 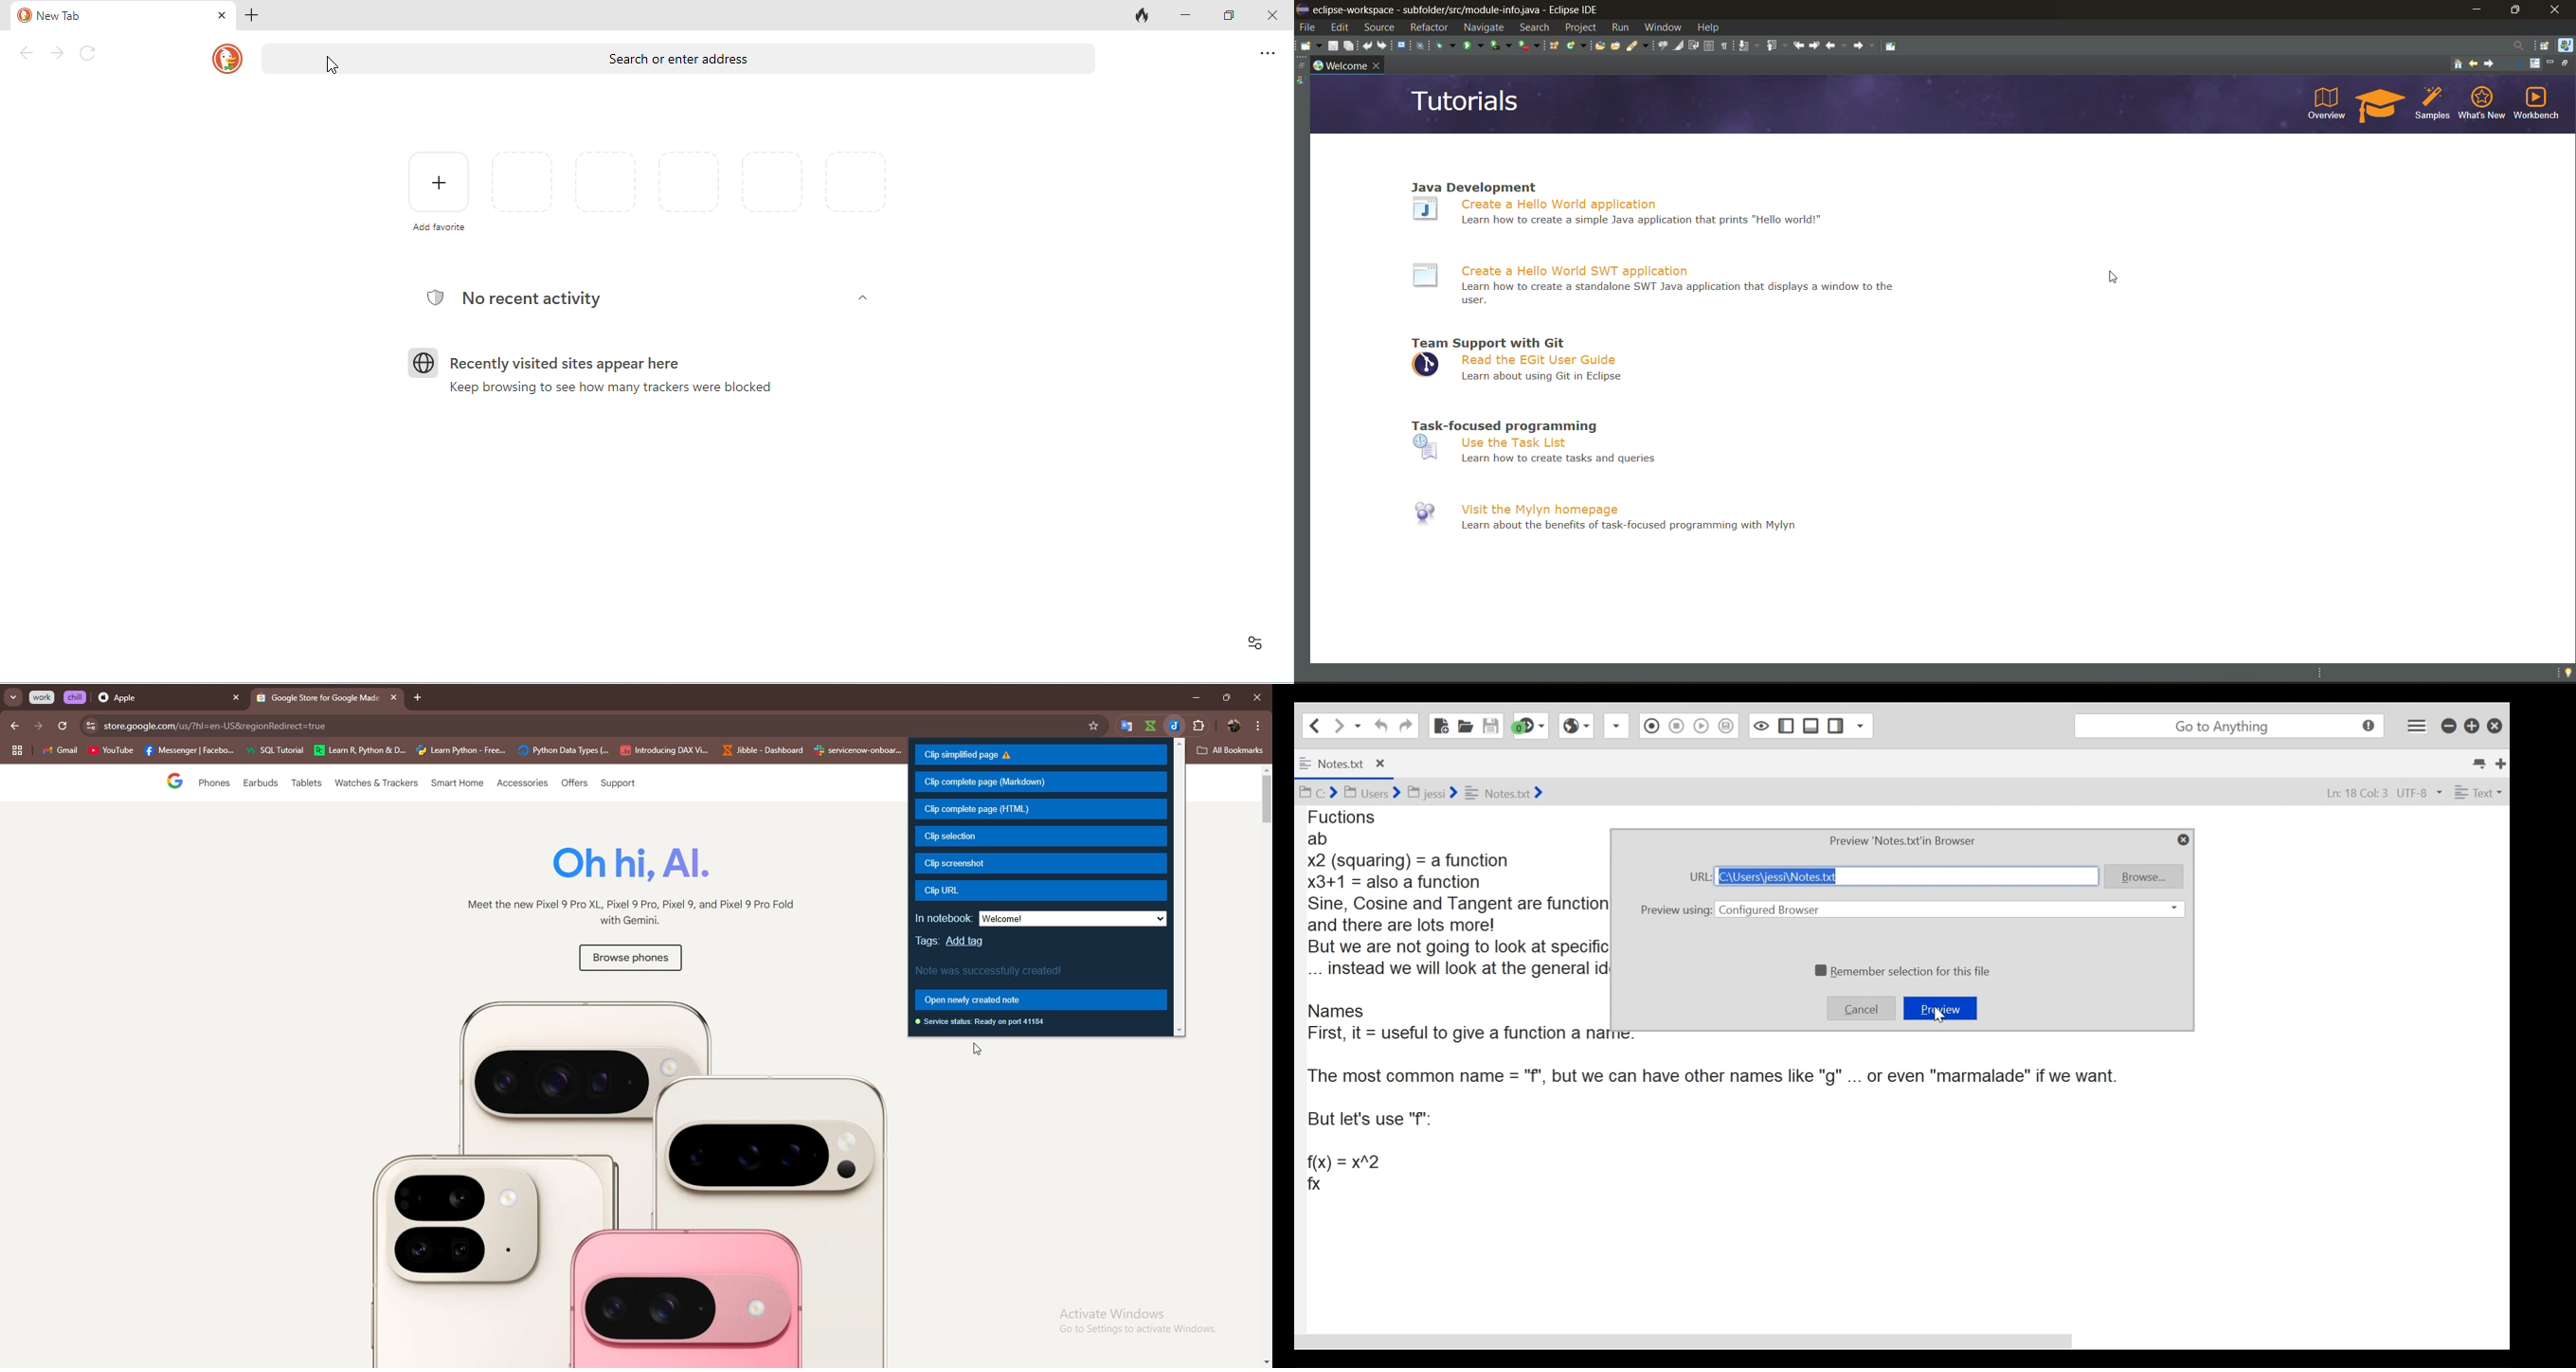 I want to click on chill, so click(x=76, y=697).